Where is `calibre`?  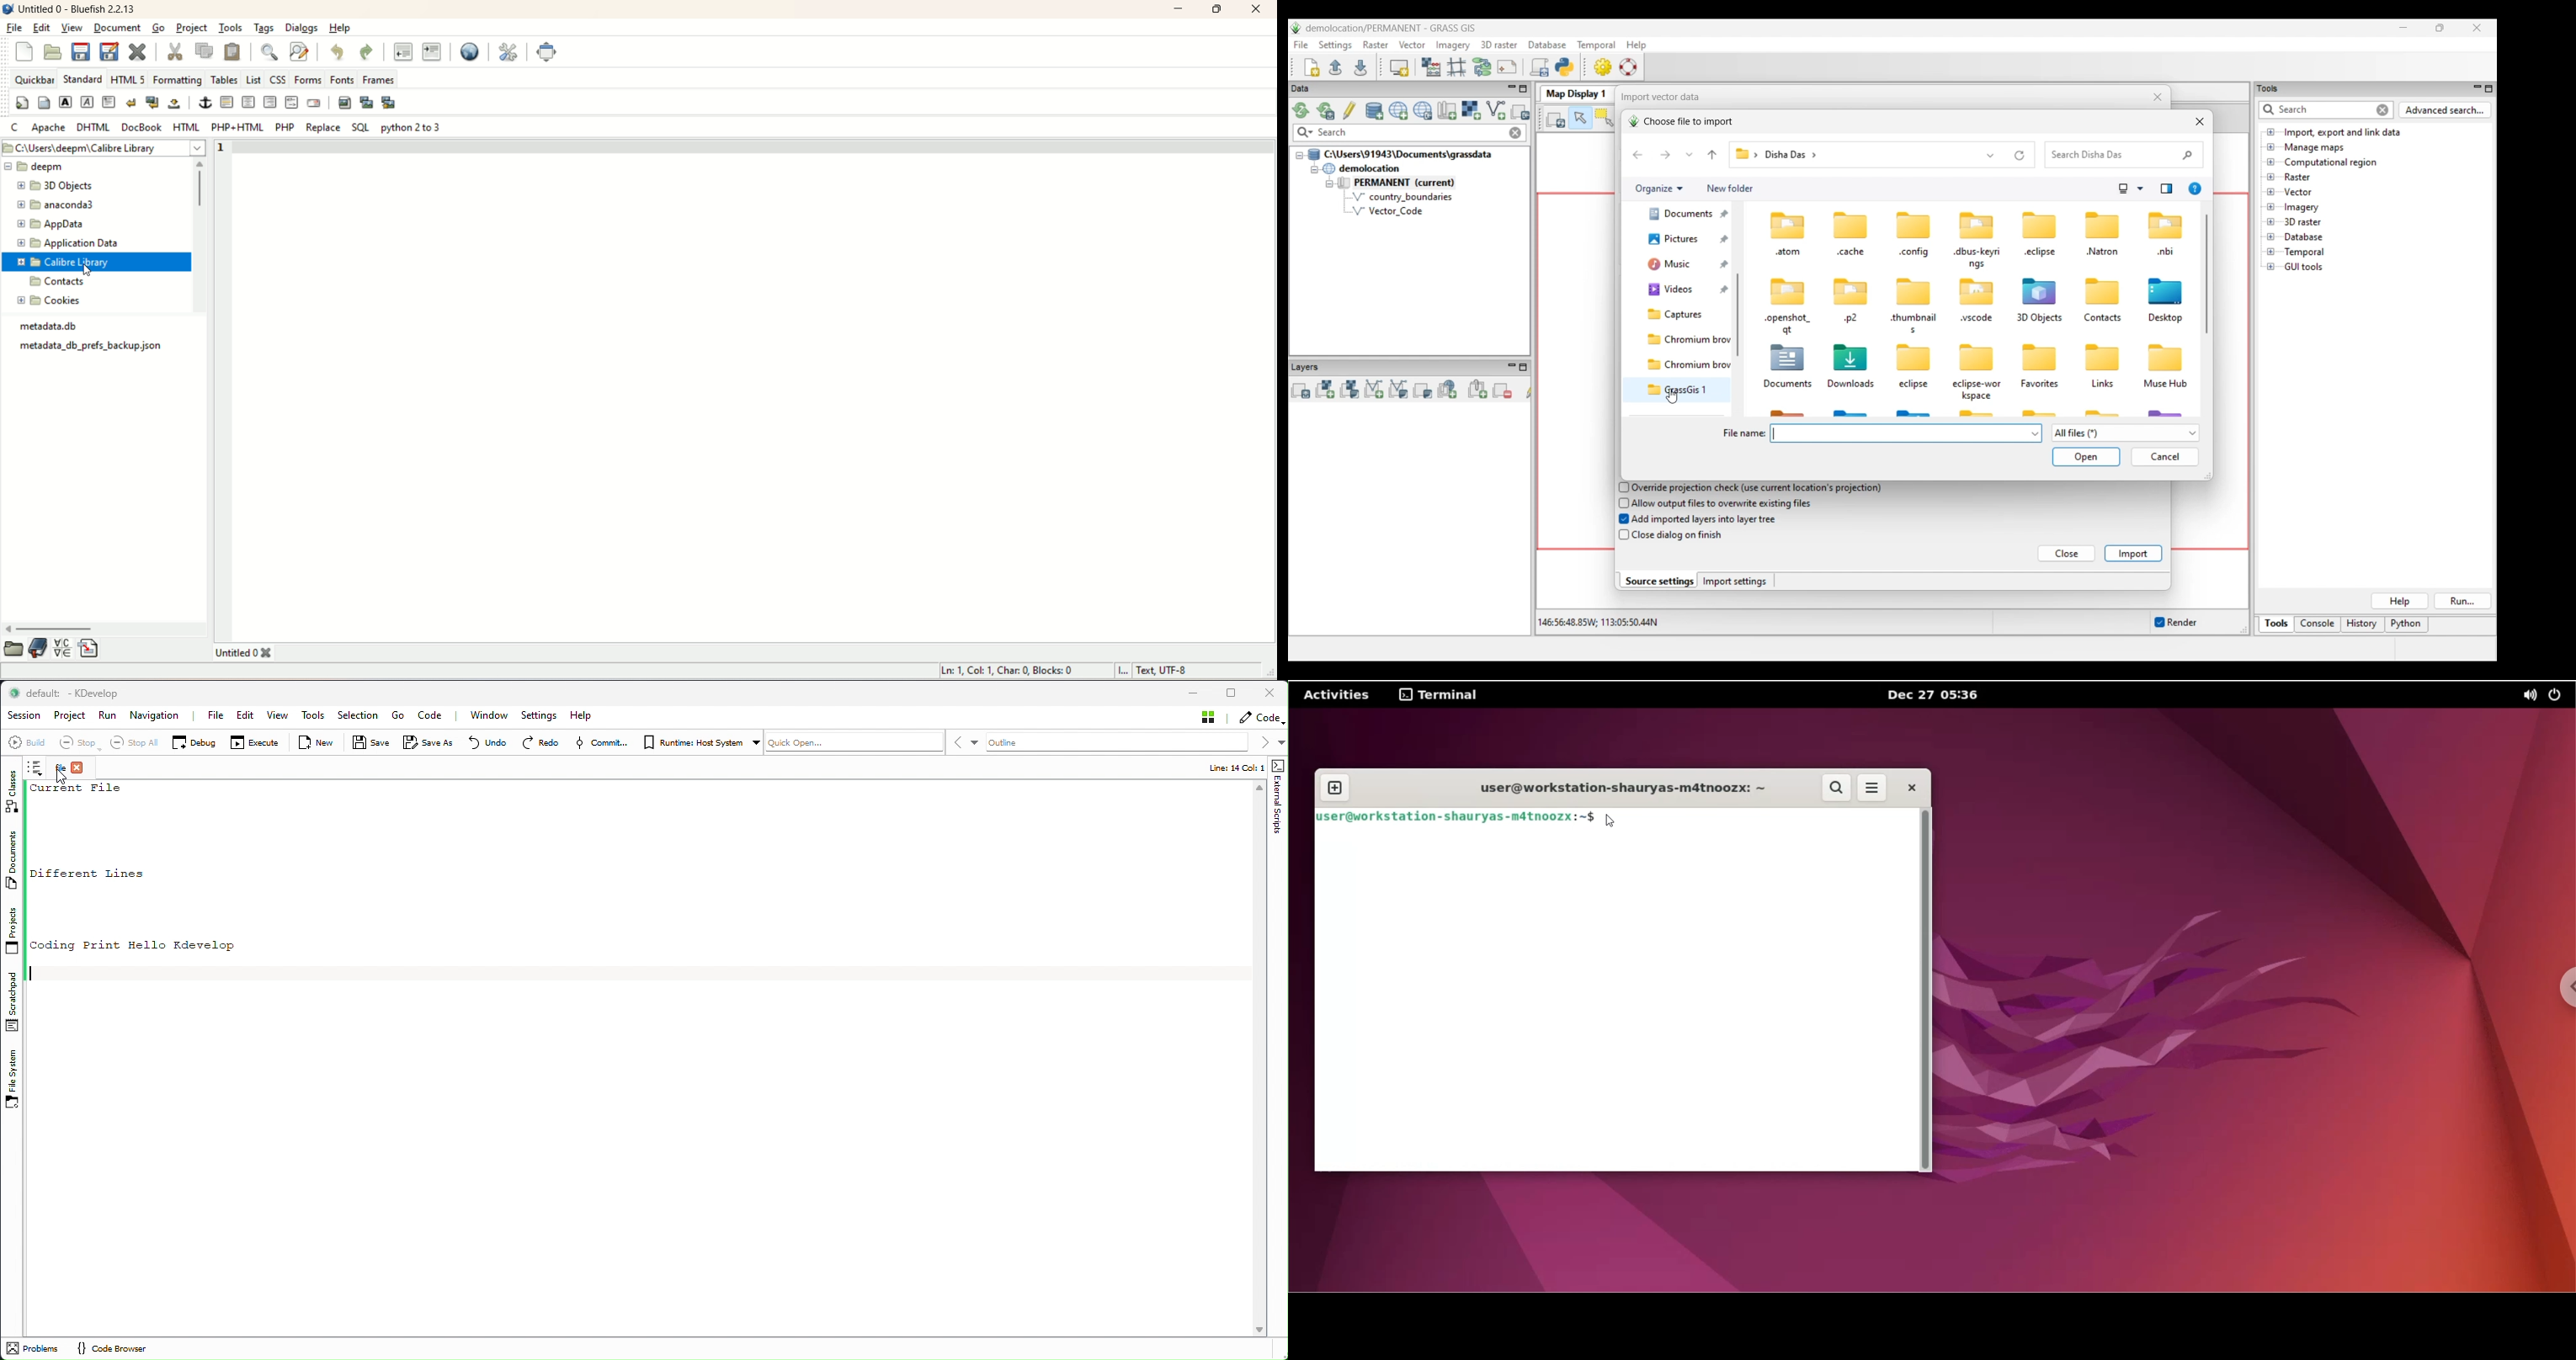 calibre is located at coordinates (66, 262).